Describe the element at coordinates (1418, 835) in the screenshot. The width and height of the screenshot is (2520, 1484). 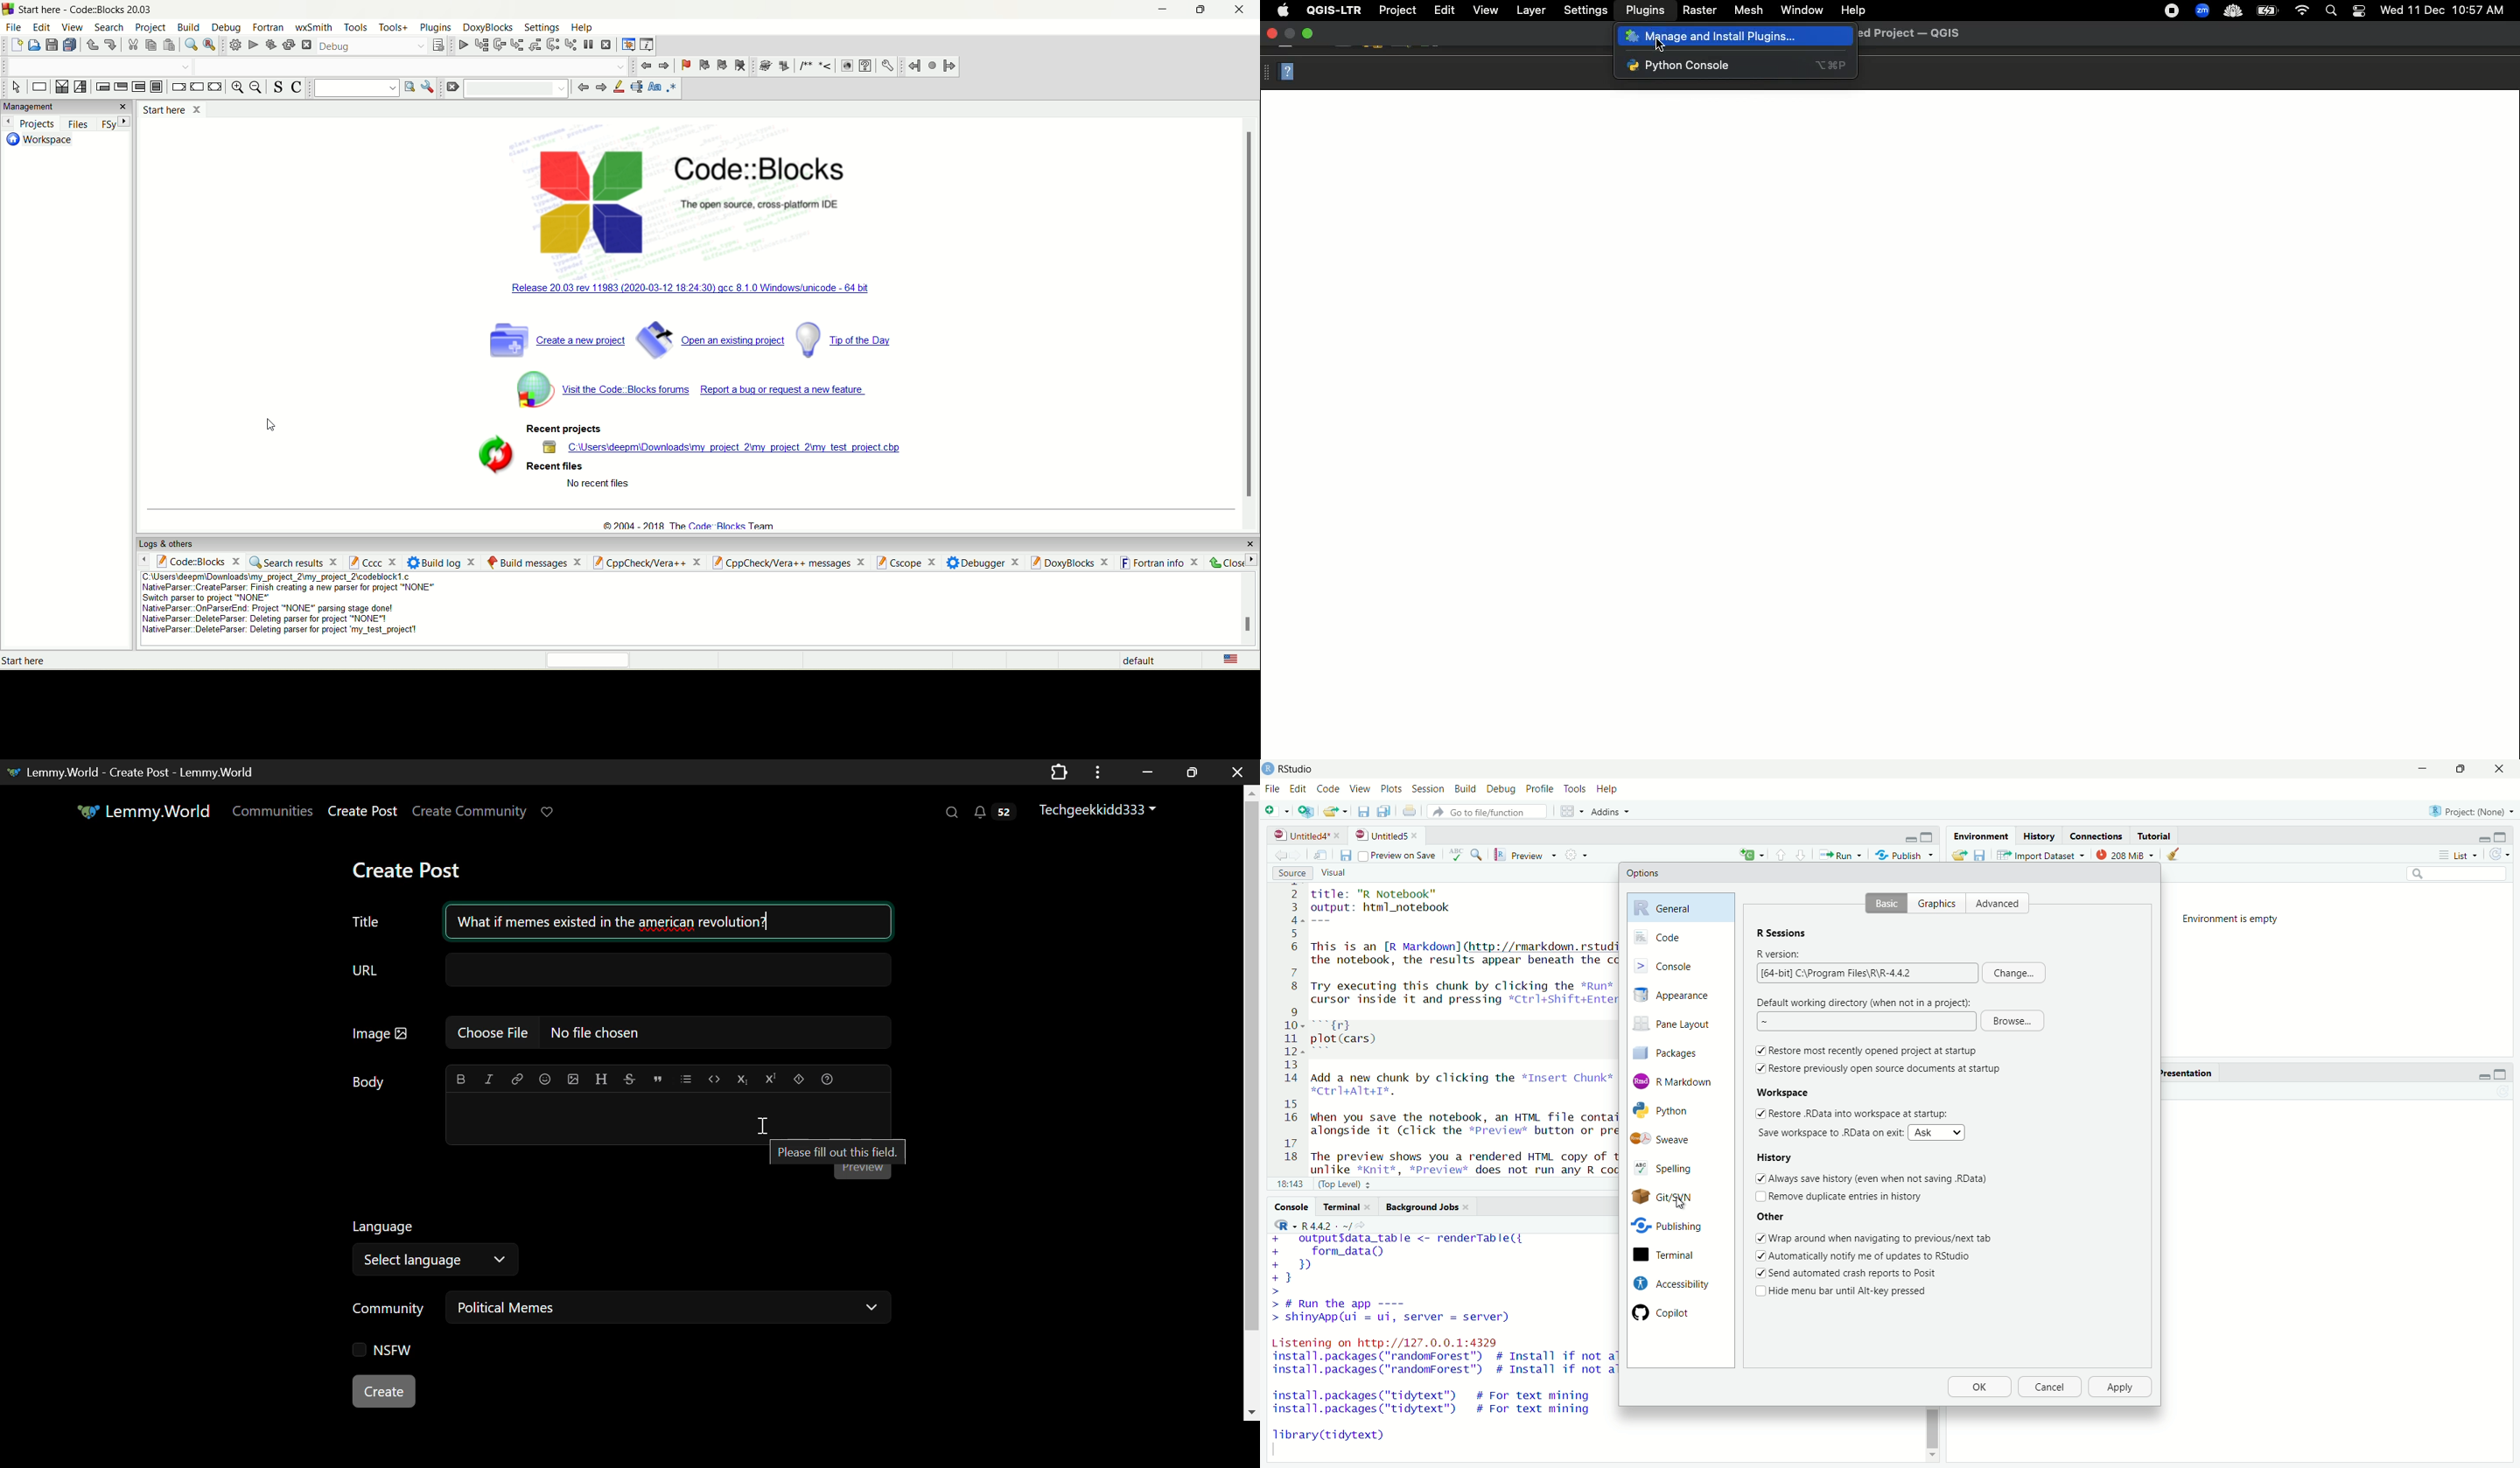
I see `close` at that location.